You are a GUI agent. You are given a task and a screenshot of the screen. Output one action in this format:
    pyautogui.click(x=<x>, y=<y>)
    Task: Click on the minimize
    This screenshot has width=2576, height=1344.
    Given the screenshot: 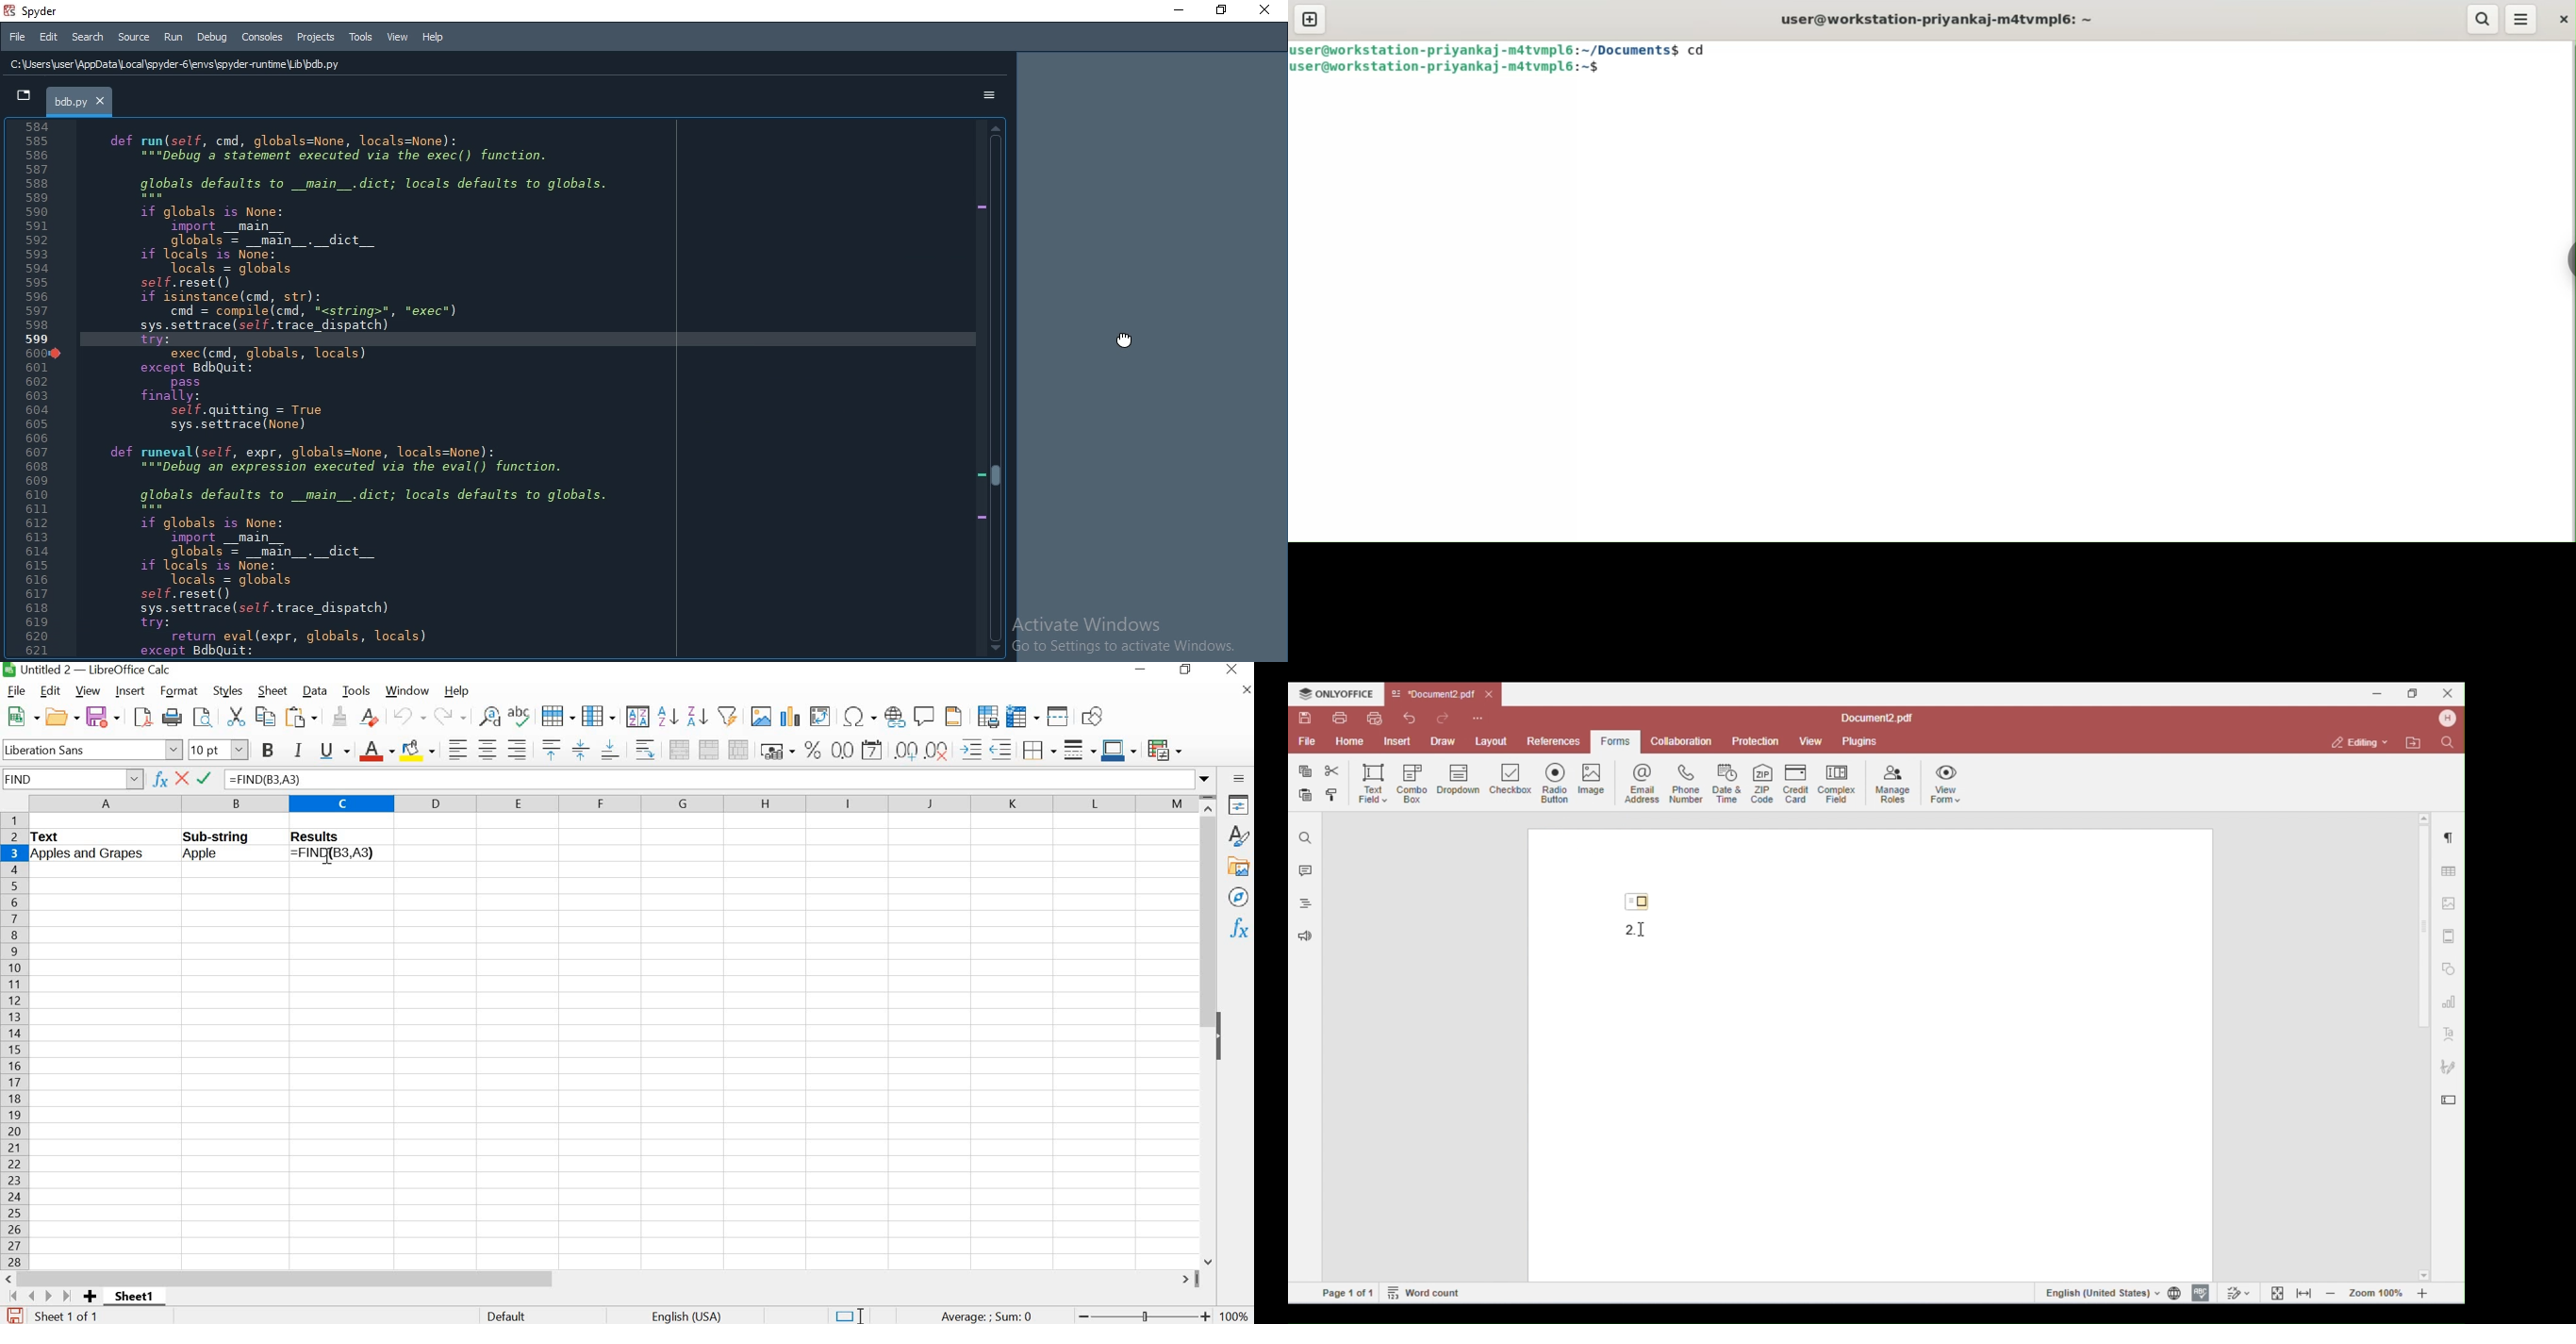 What is the action you would take?
    pyautogui.click(x=1143, y=670)
    